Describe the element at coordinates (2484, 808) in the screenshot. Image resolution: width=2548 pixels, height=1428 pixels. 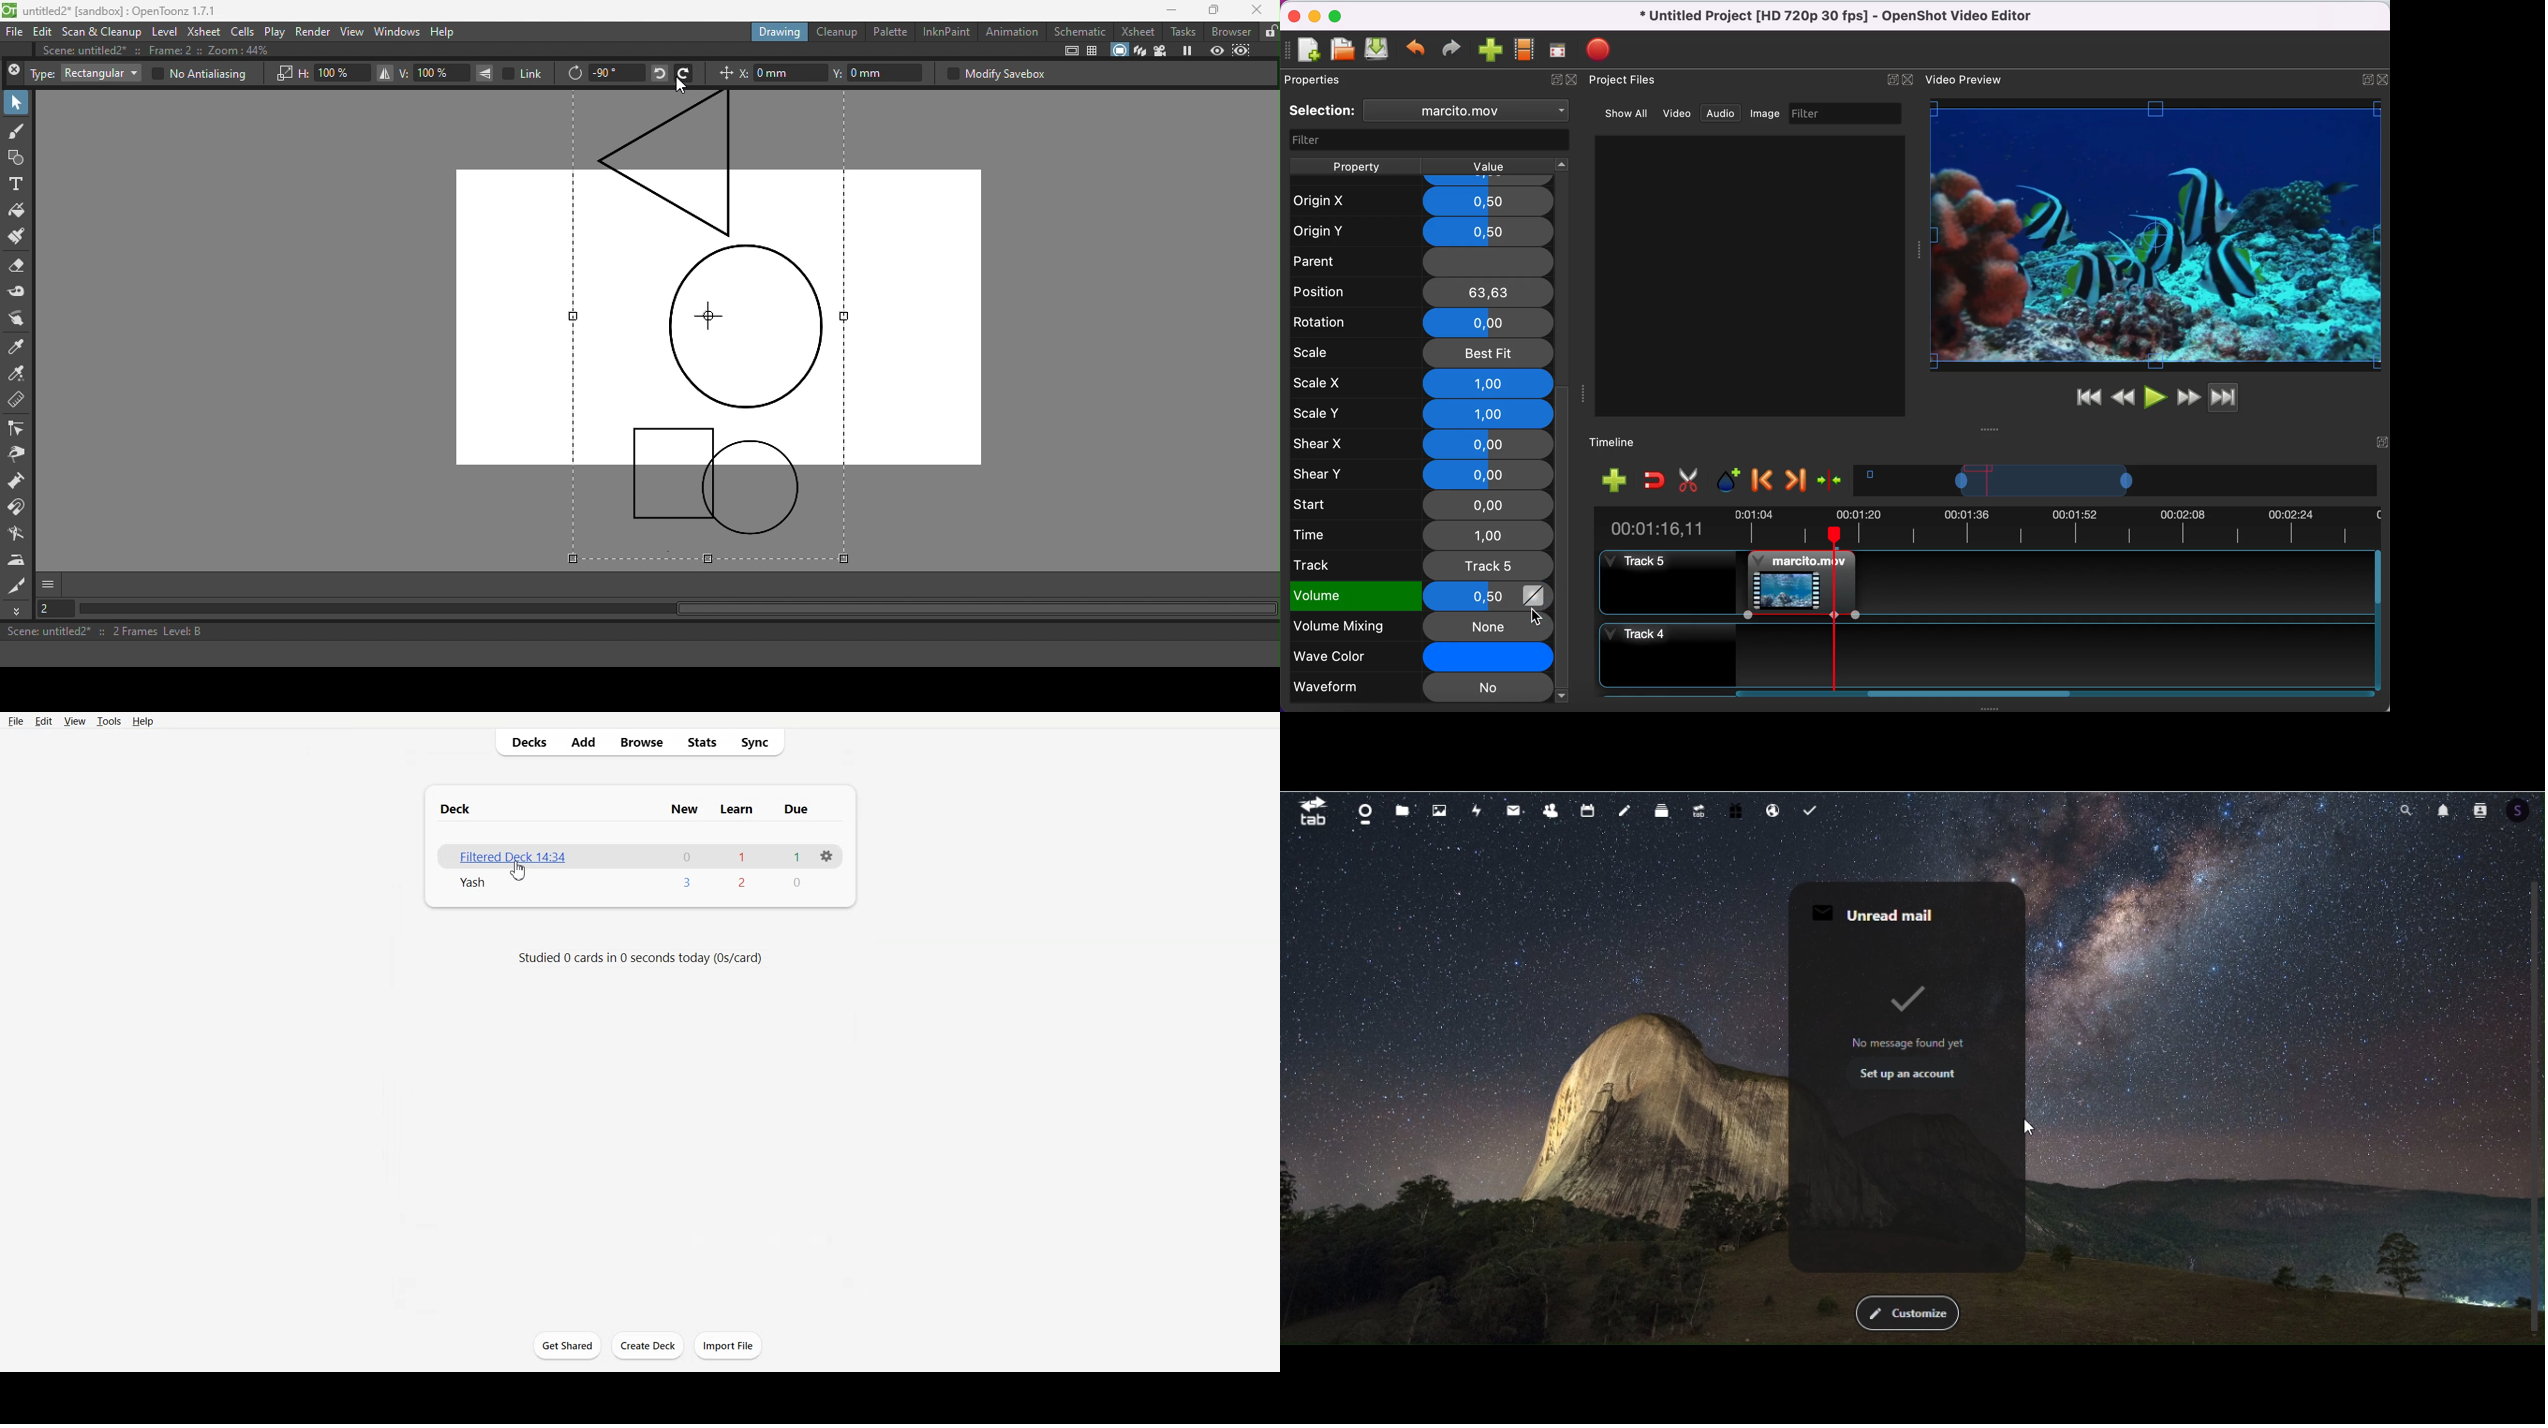
I see `contacts` at that location.